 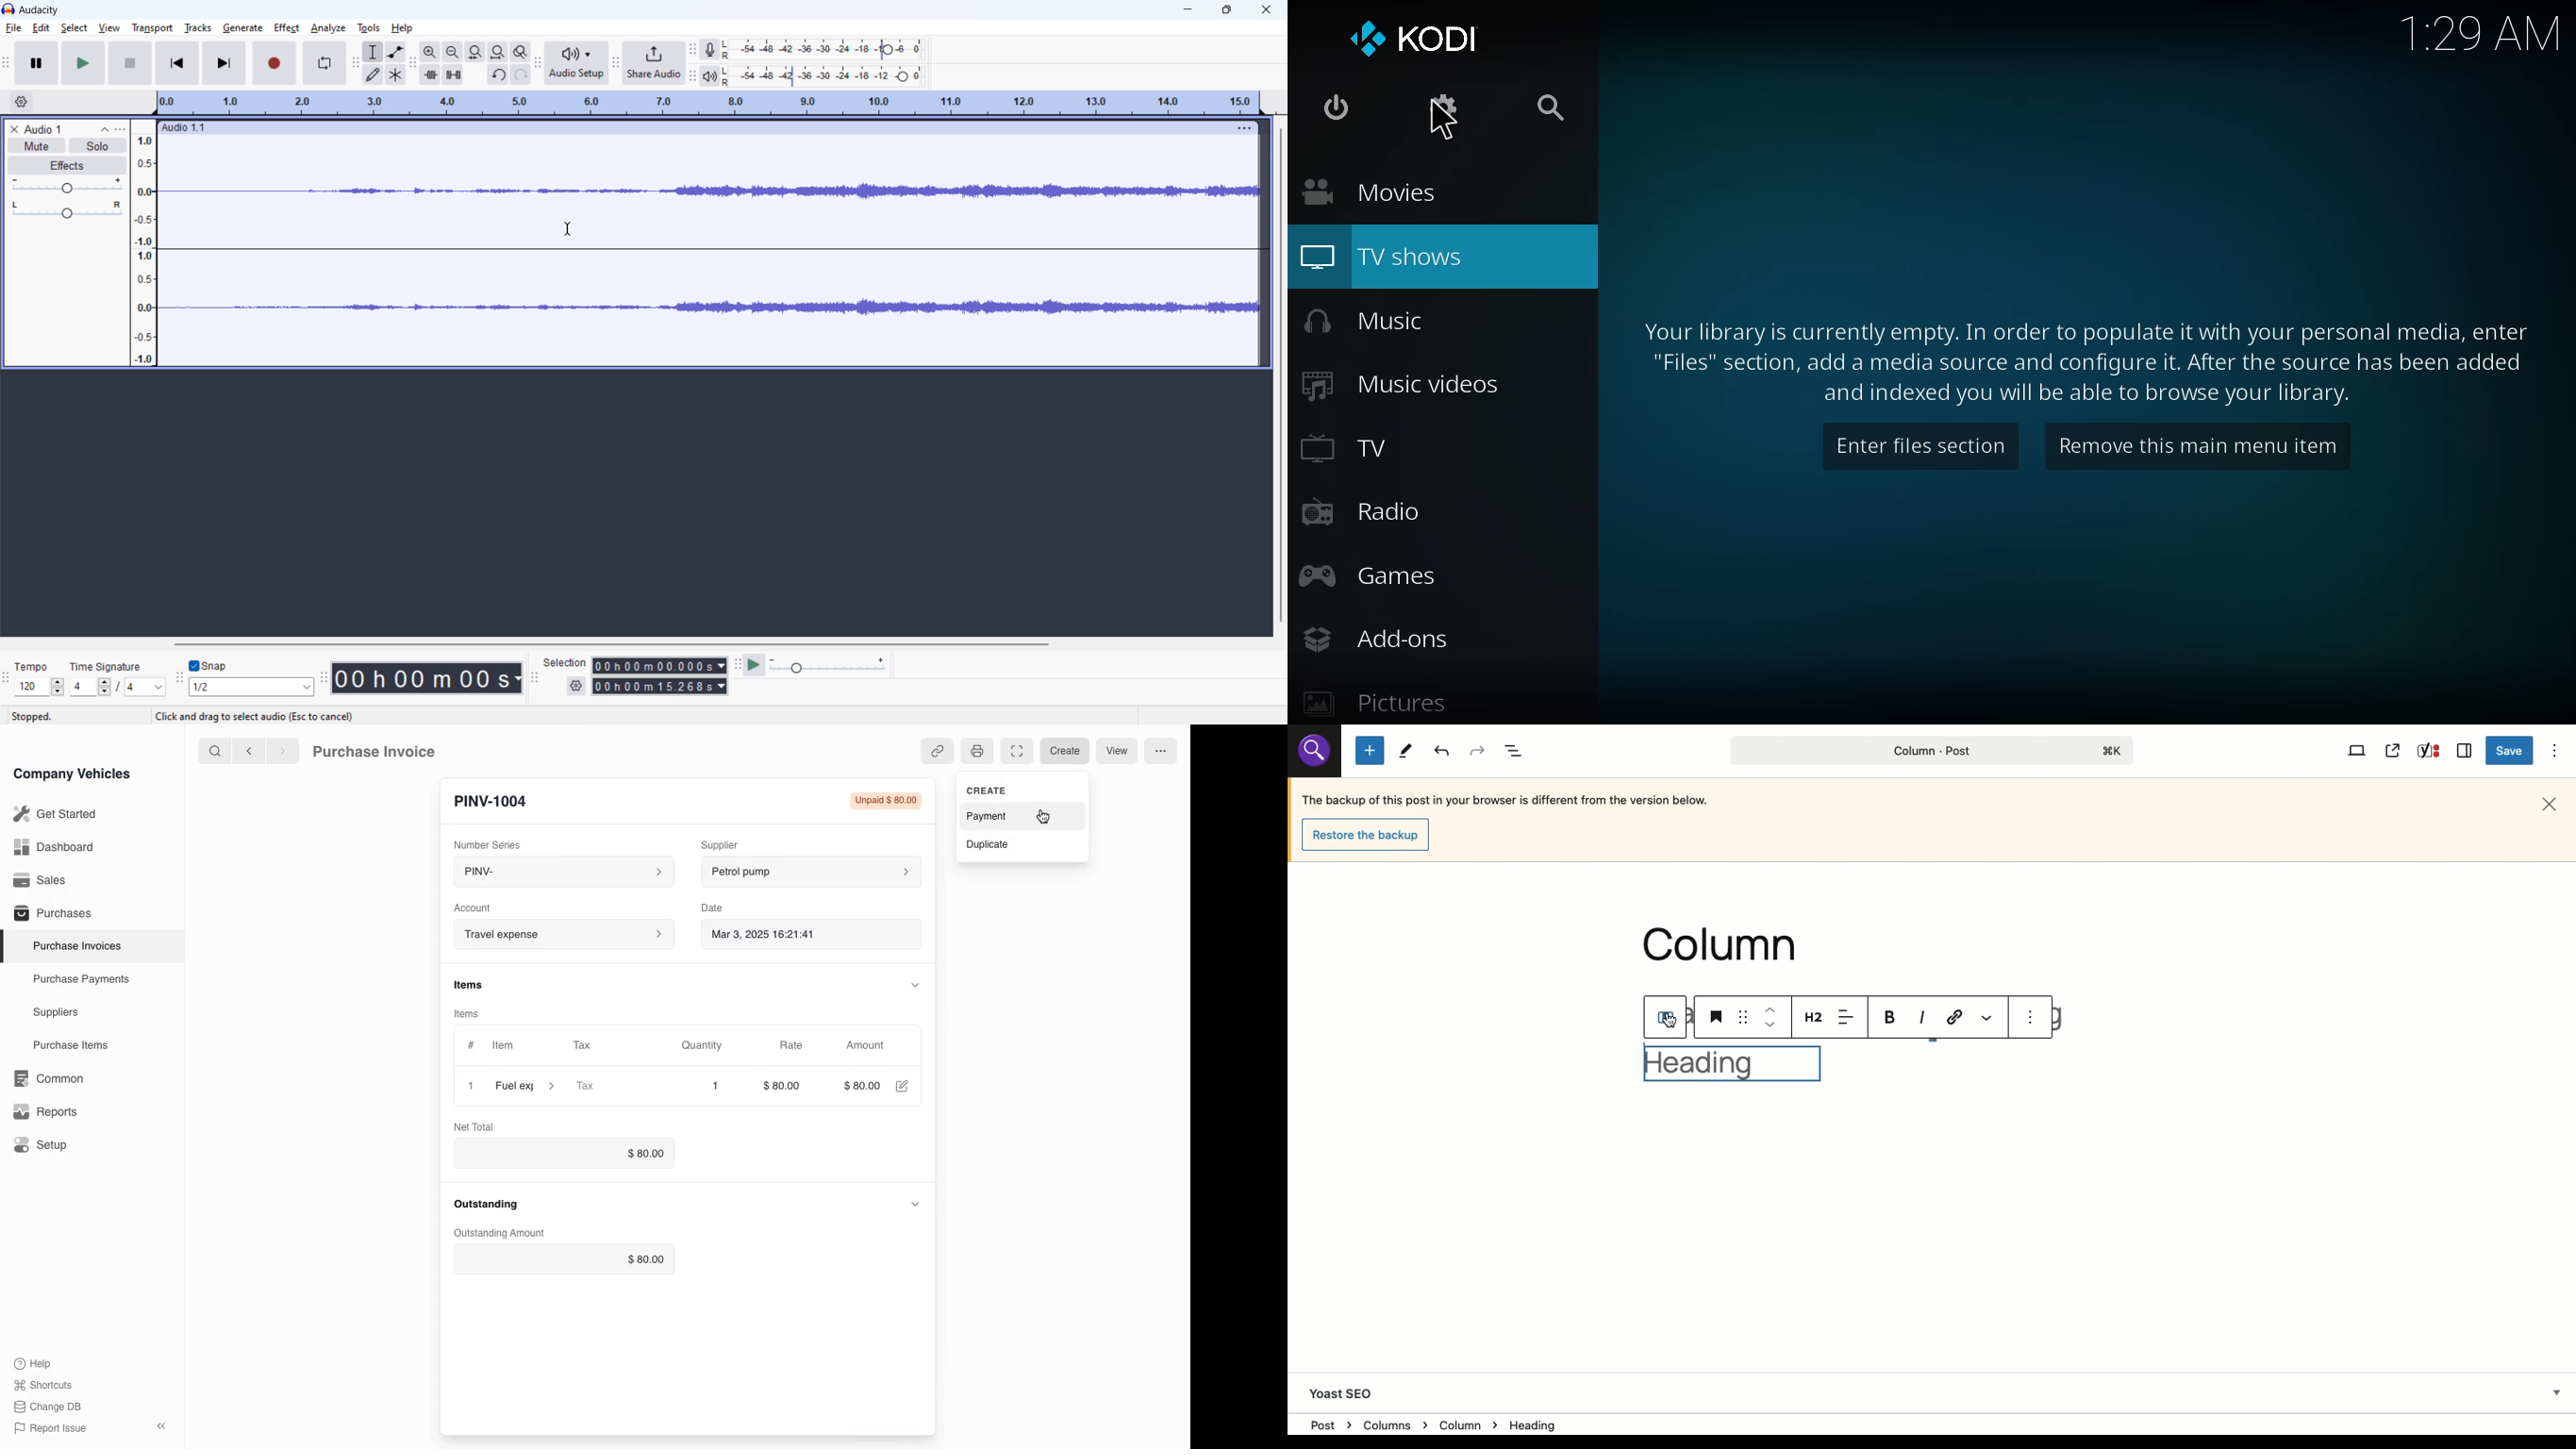 What do you see at coordinates (559, 873) in the screenshot?
I see `PINV-` at bounding box center [559, 873].